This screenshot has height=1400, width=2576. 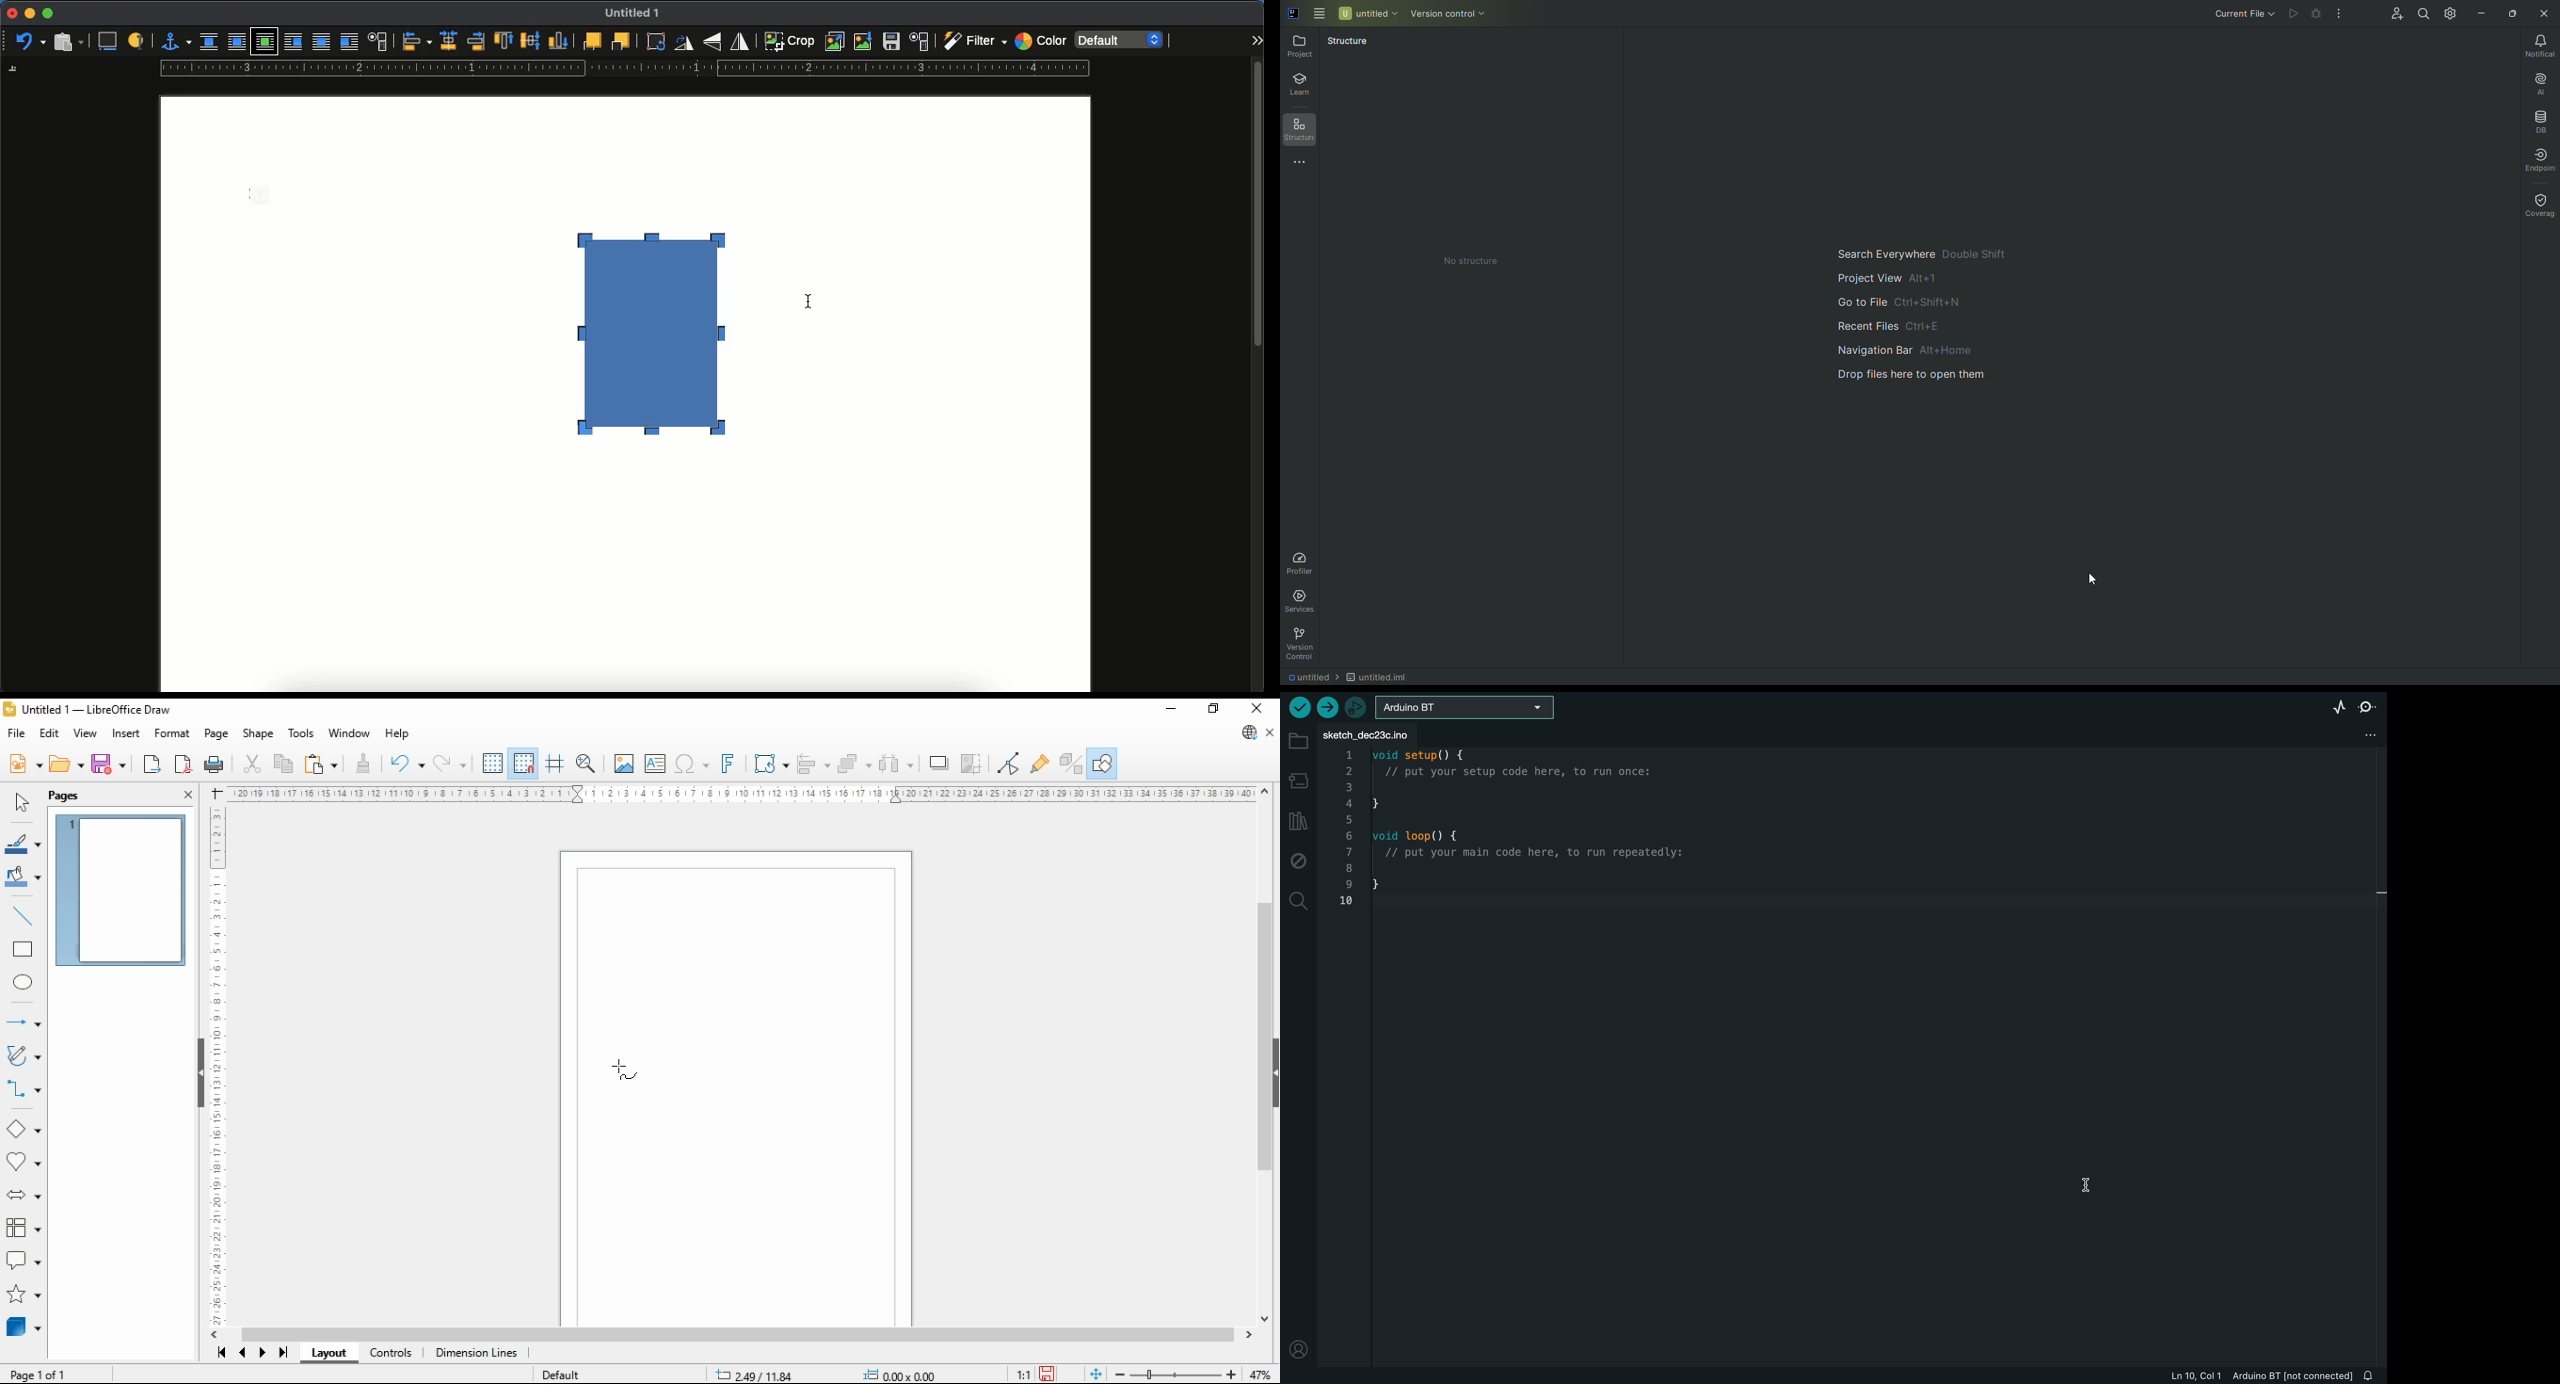 I want to click on untitled, so click(x=629, y=14).